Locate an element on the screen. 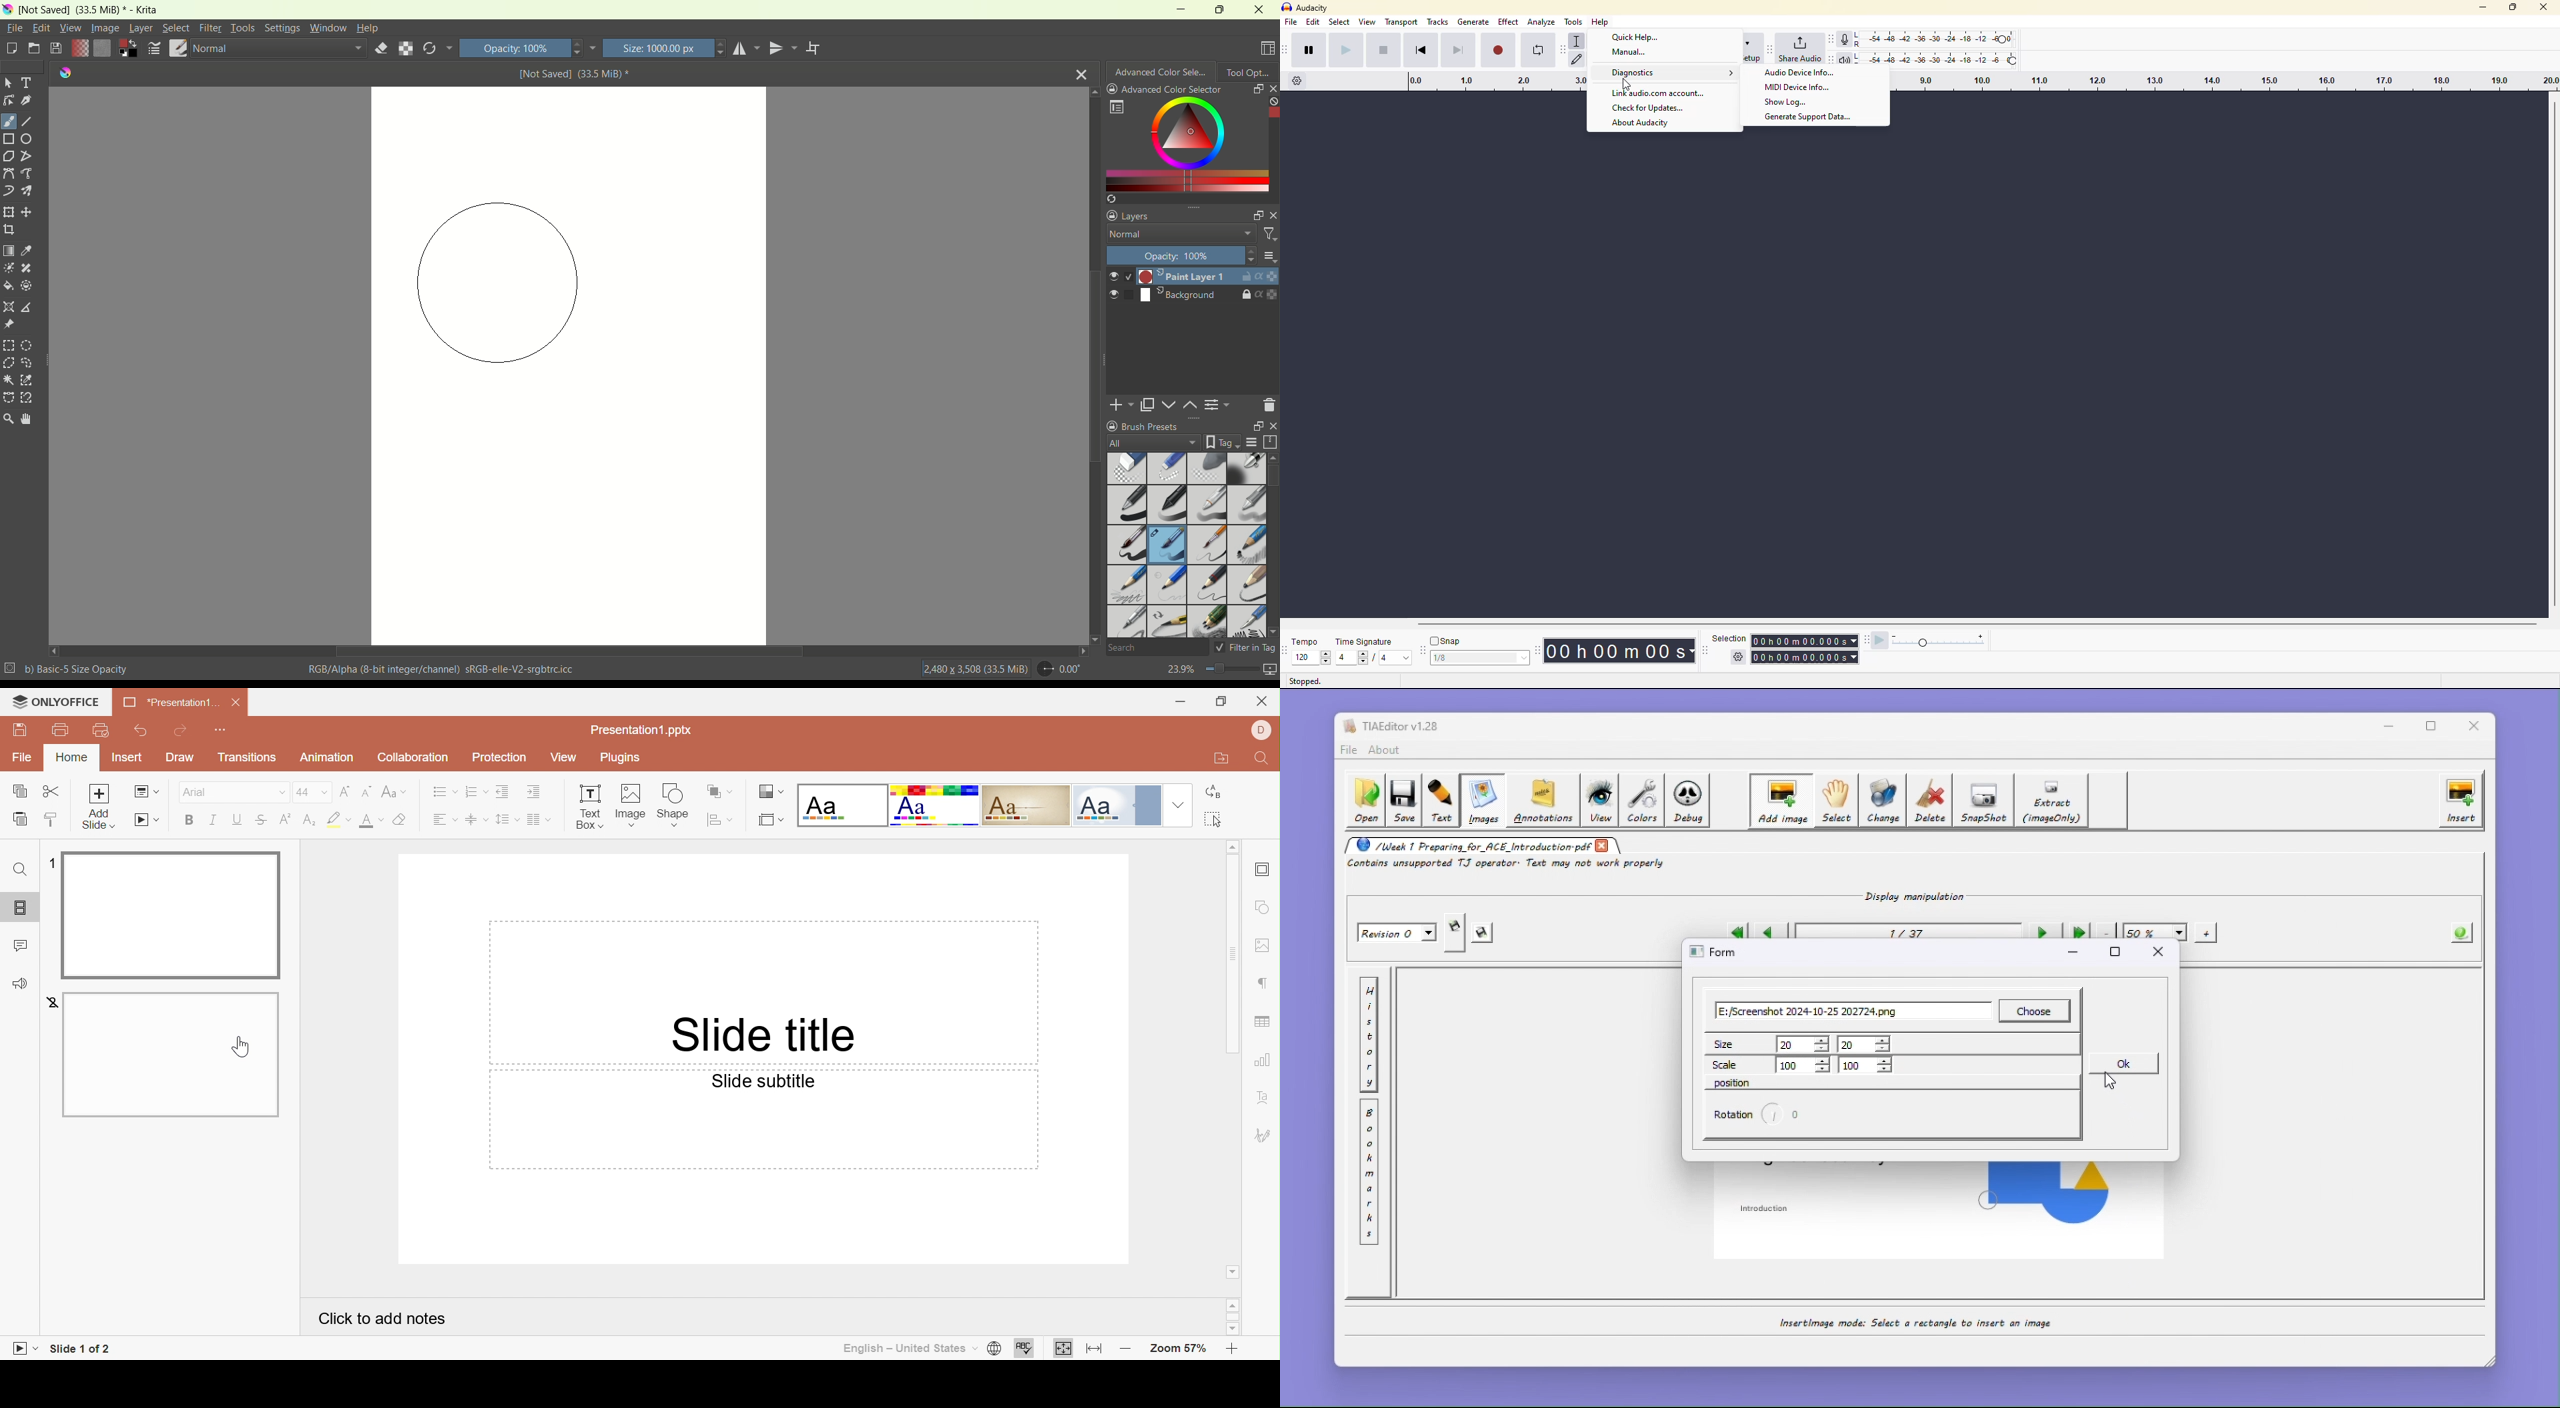  layers is located at coordinates (1131, 215).